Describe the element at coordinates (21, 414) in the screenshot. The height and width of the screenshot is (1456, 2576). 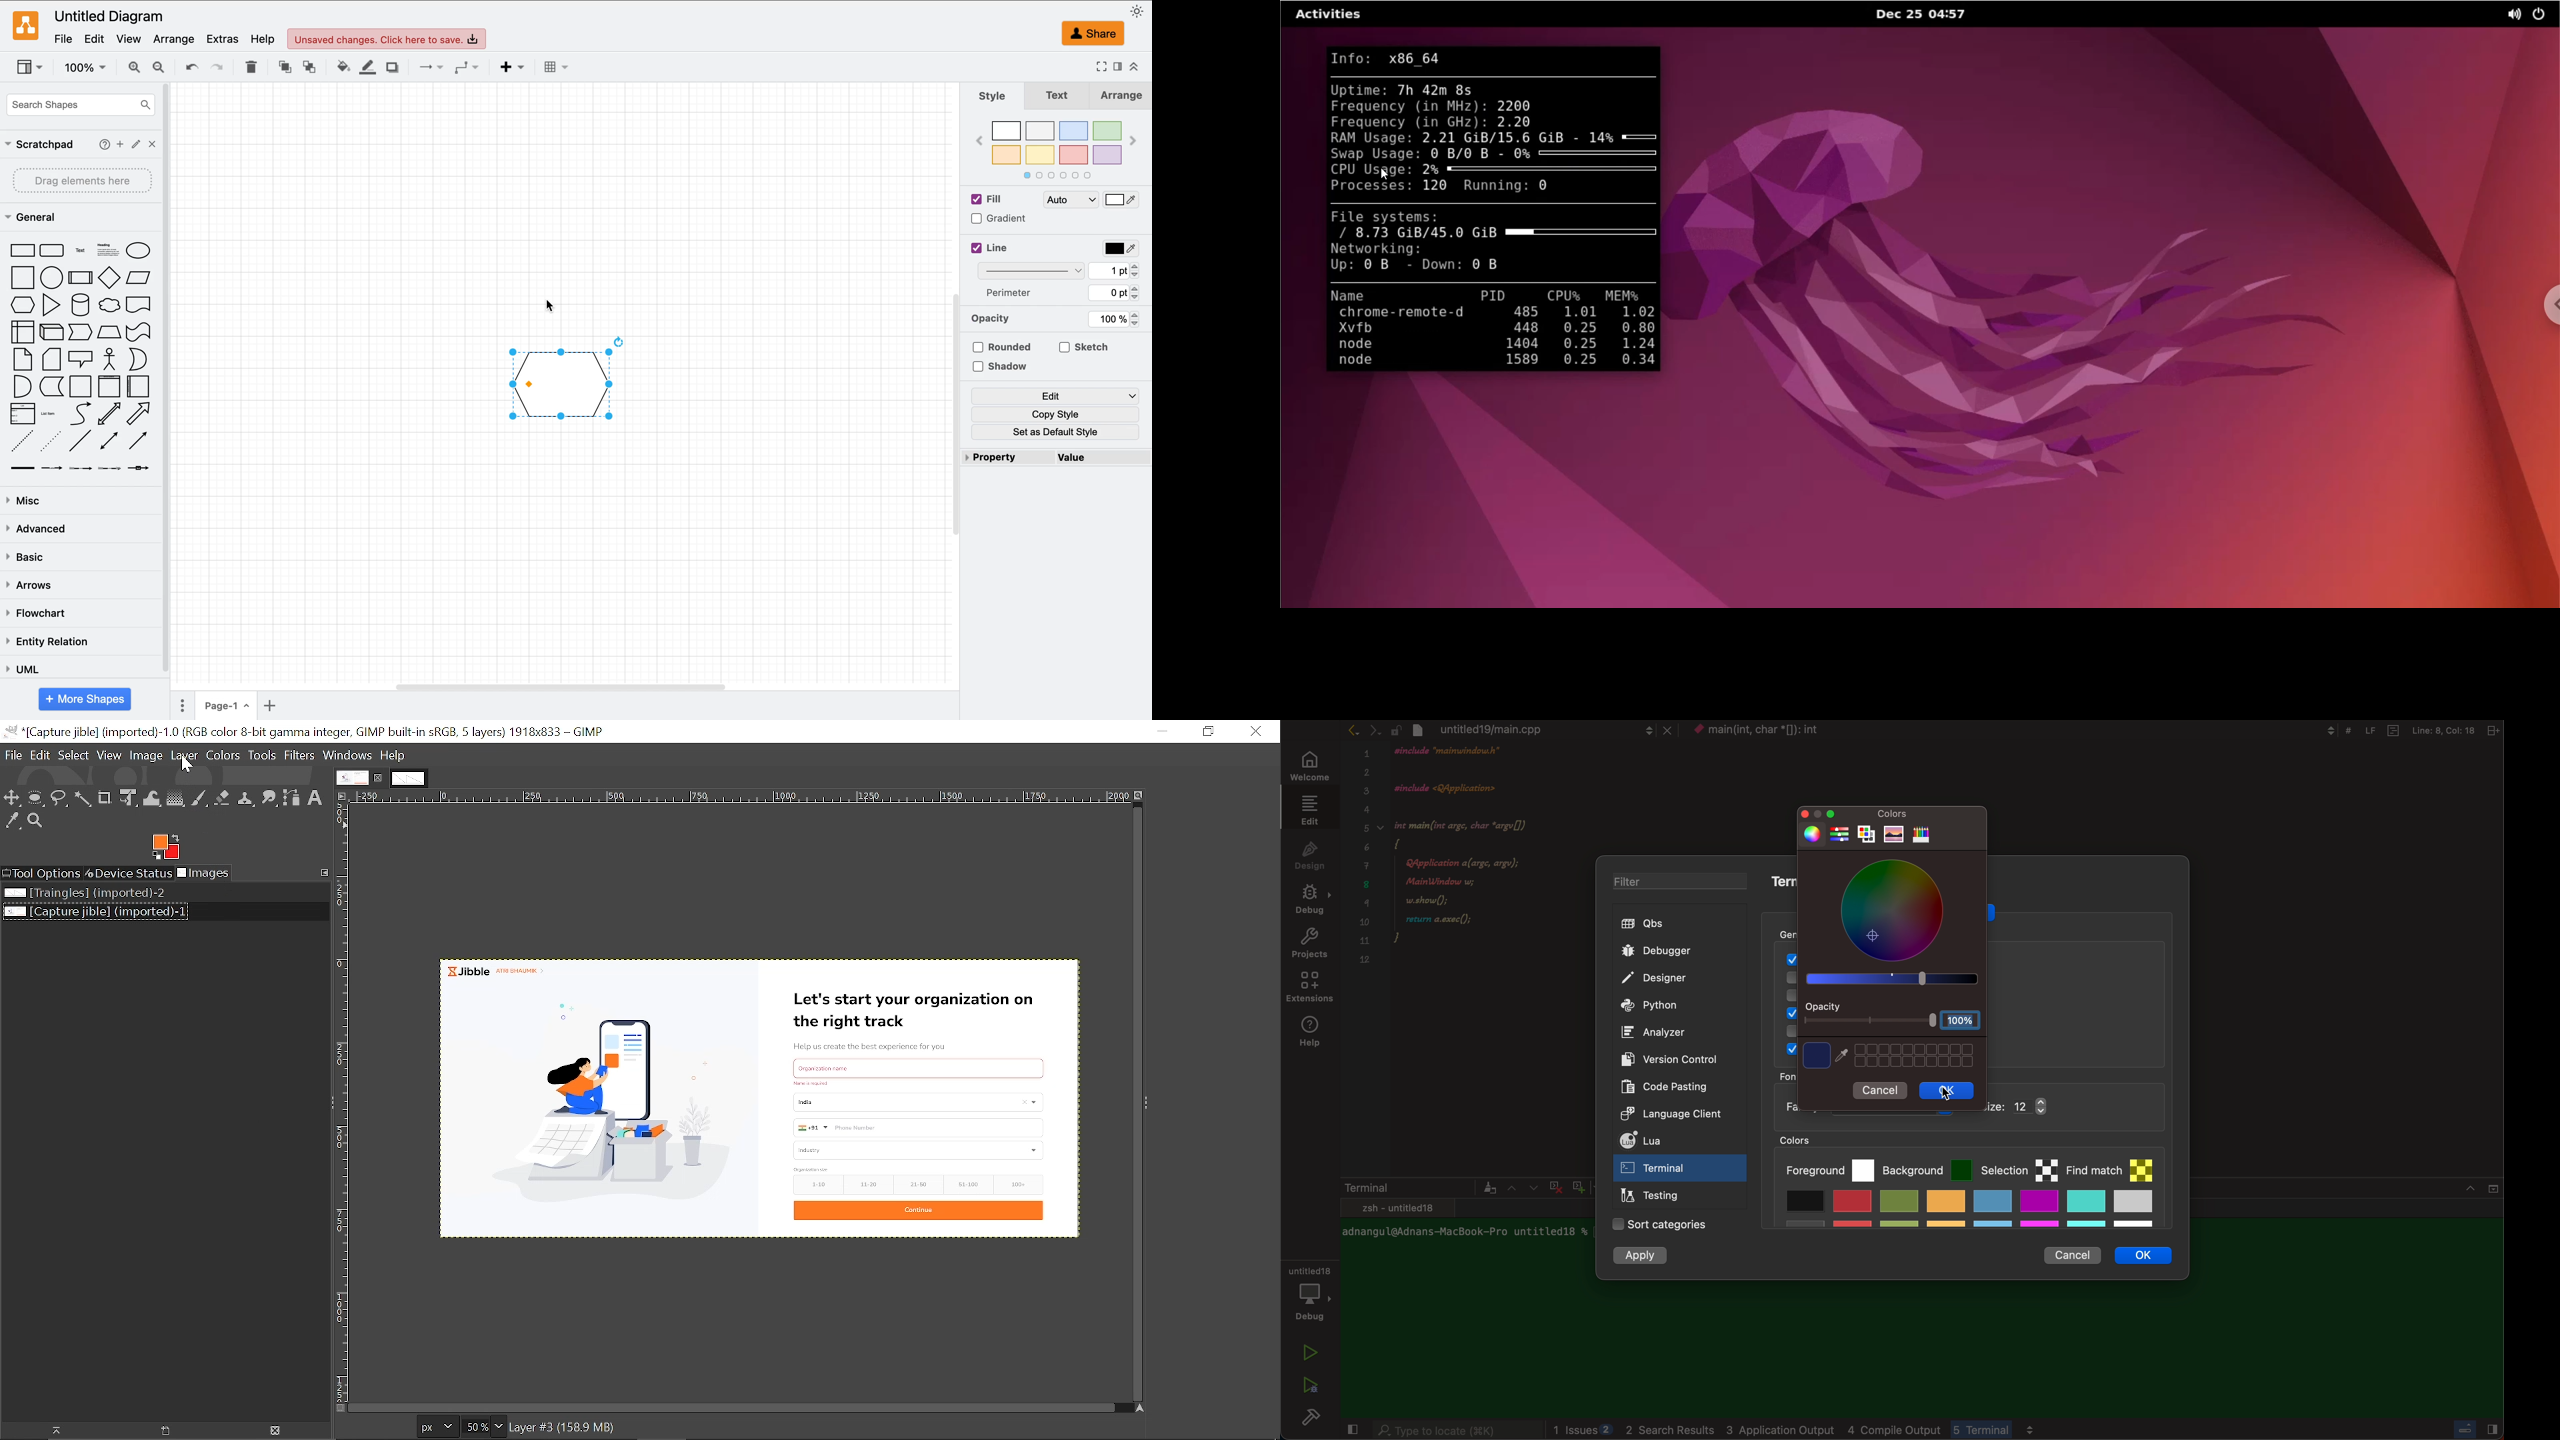
I see `list` at that location.